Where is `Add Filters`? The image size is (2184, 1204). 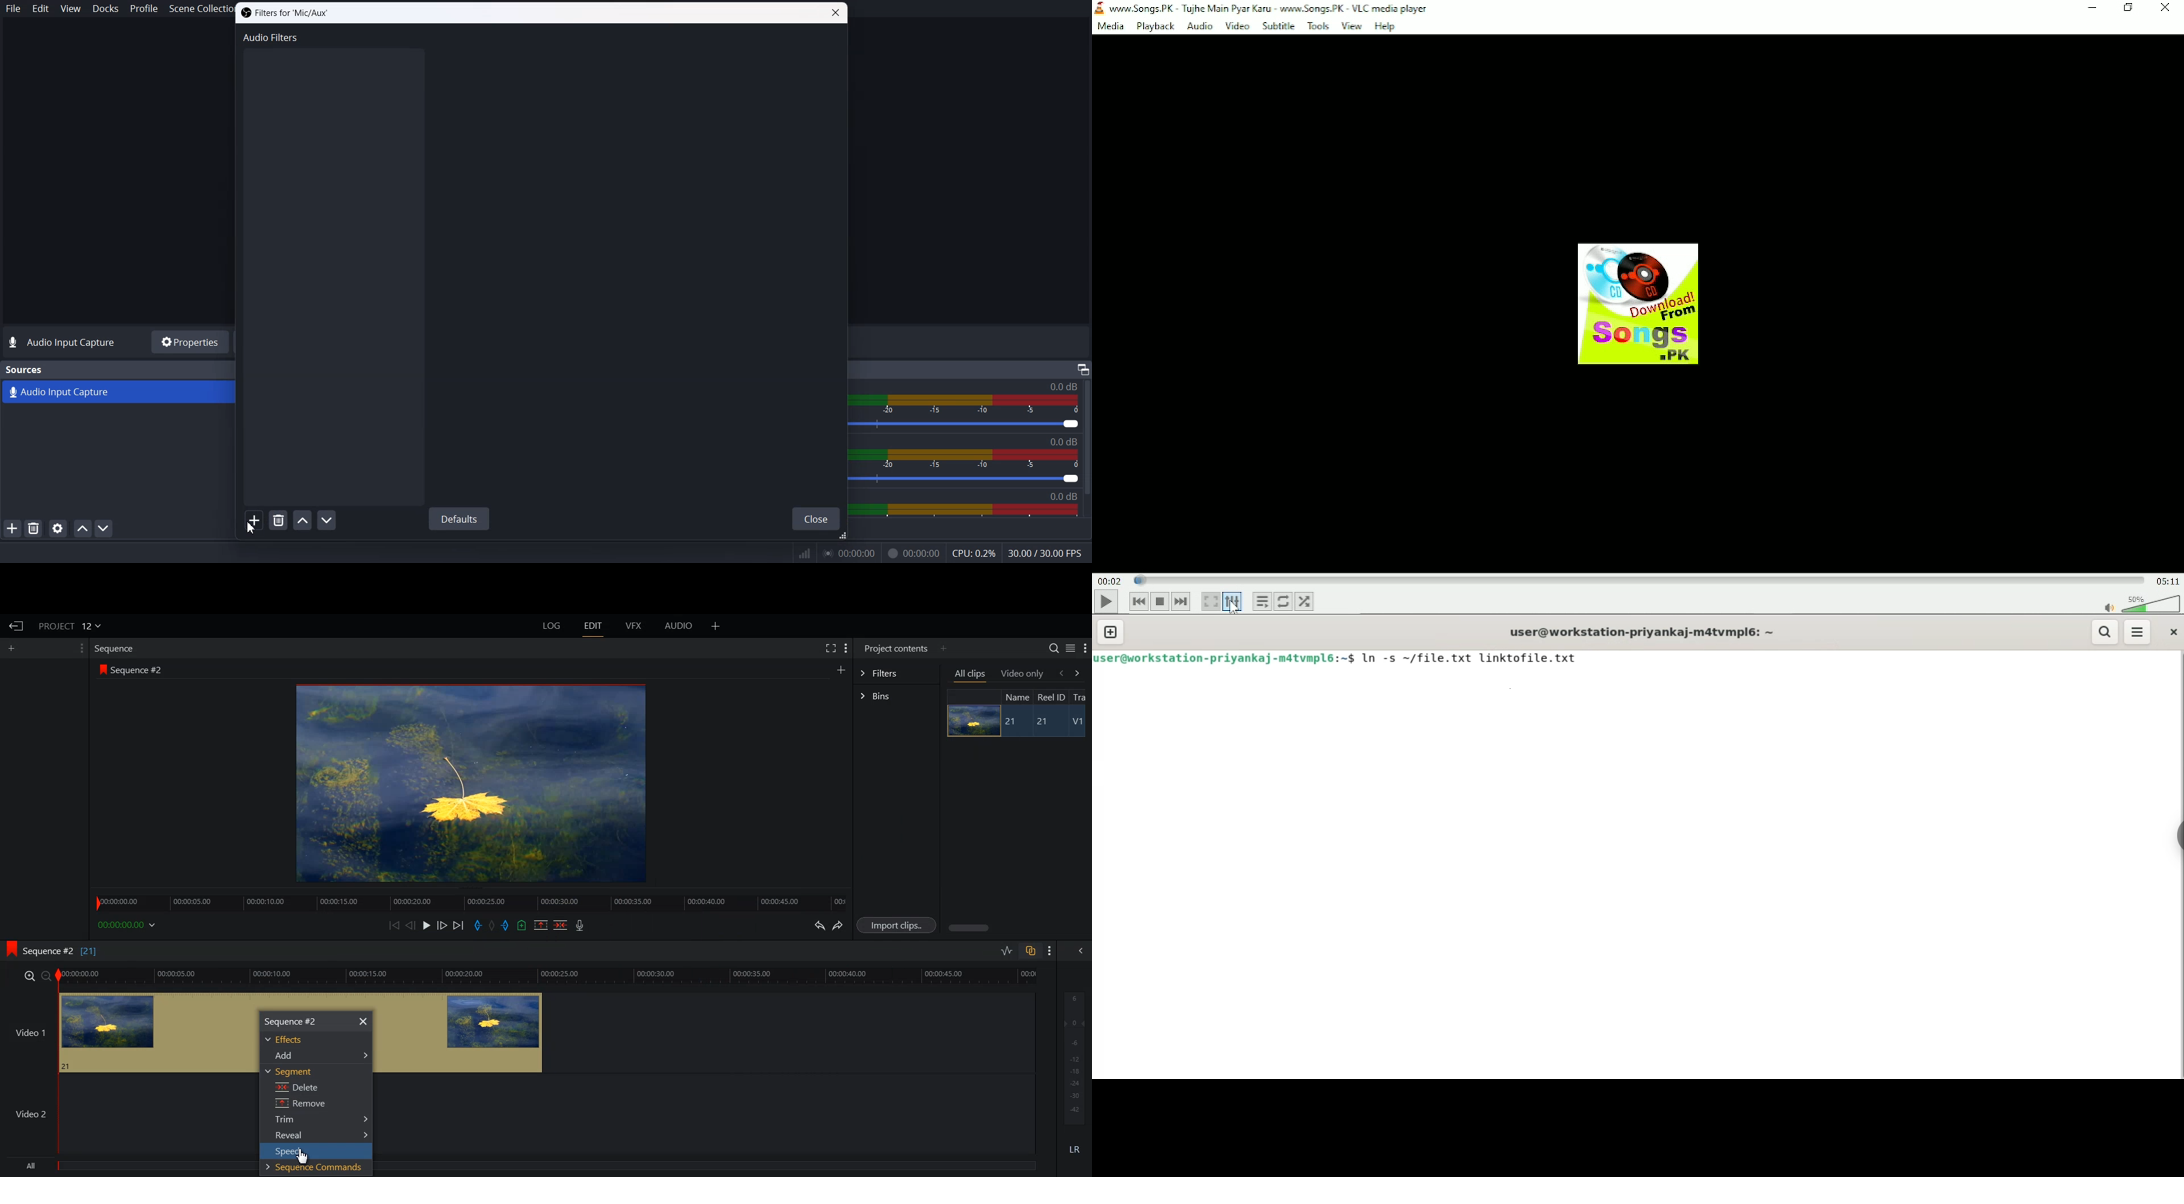
Add Filters is located at coordinates (254, 520).